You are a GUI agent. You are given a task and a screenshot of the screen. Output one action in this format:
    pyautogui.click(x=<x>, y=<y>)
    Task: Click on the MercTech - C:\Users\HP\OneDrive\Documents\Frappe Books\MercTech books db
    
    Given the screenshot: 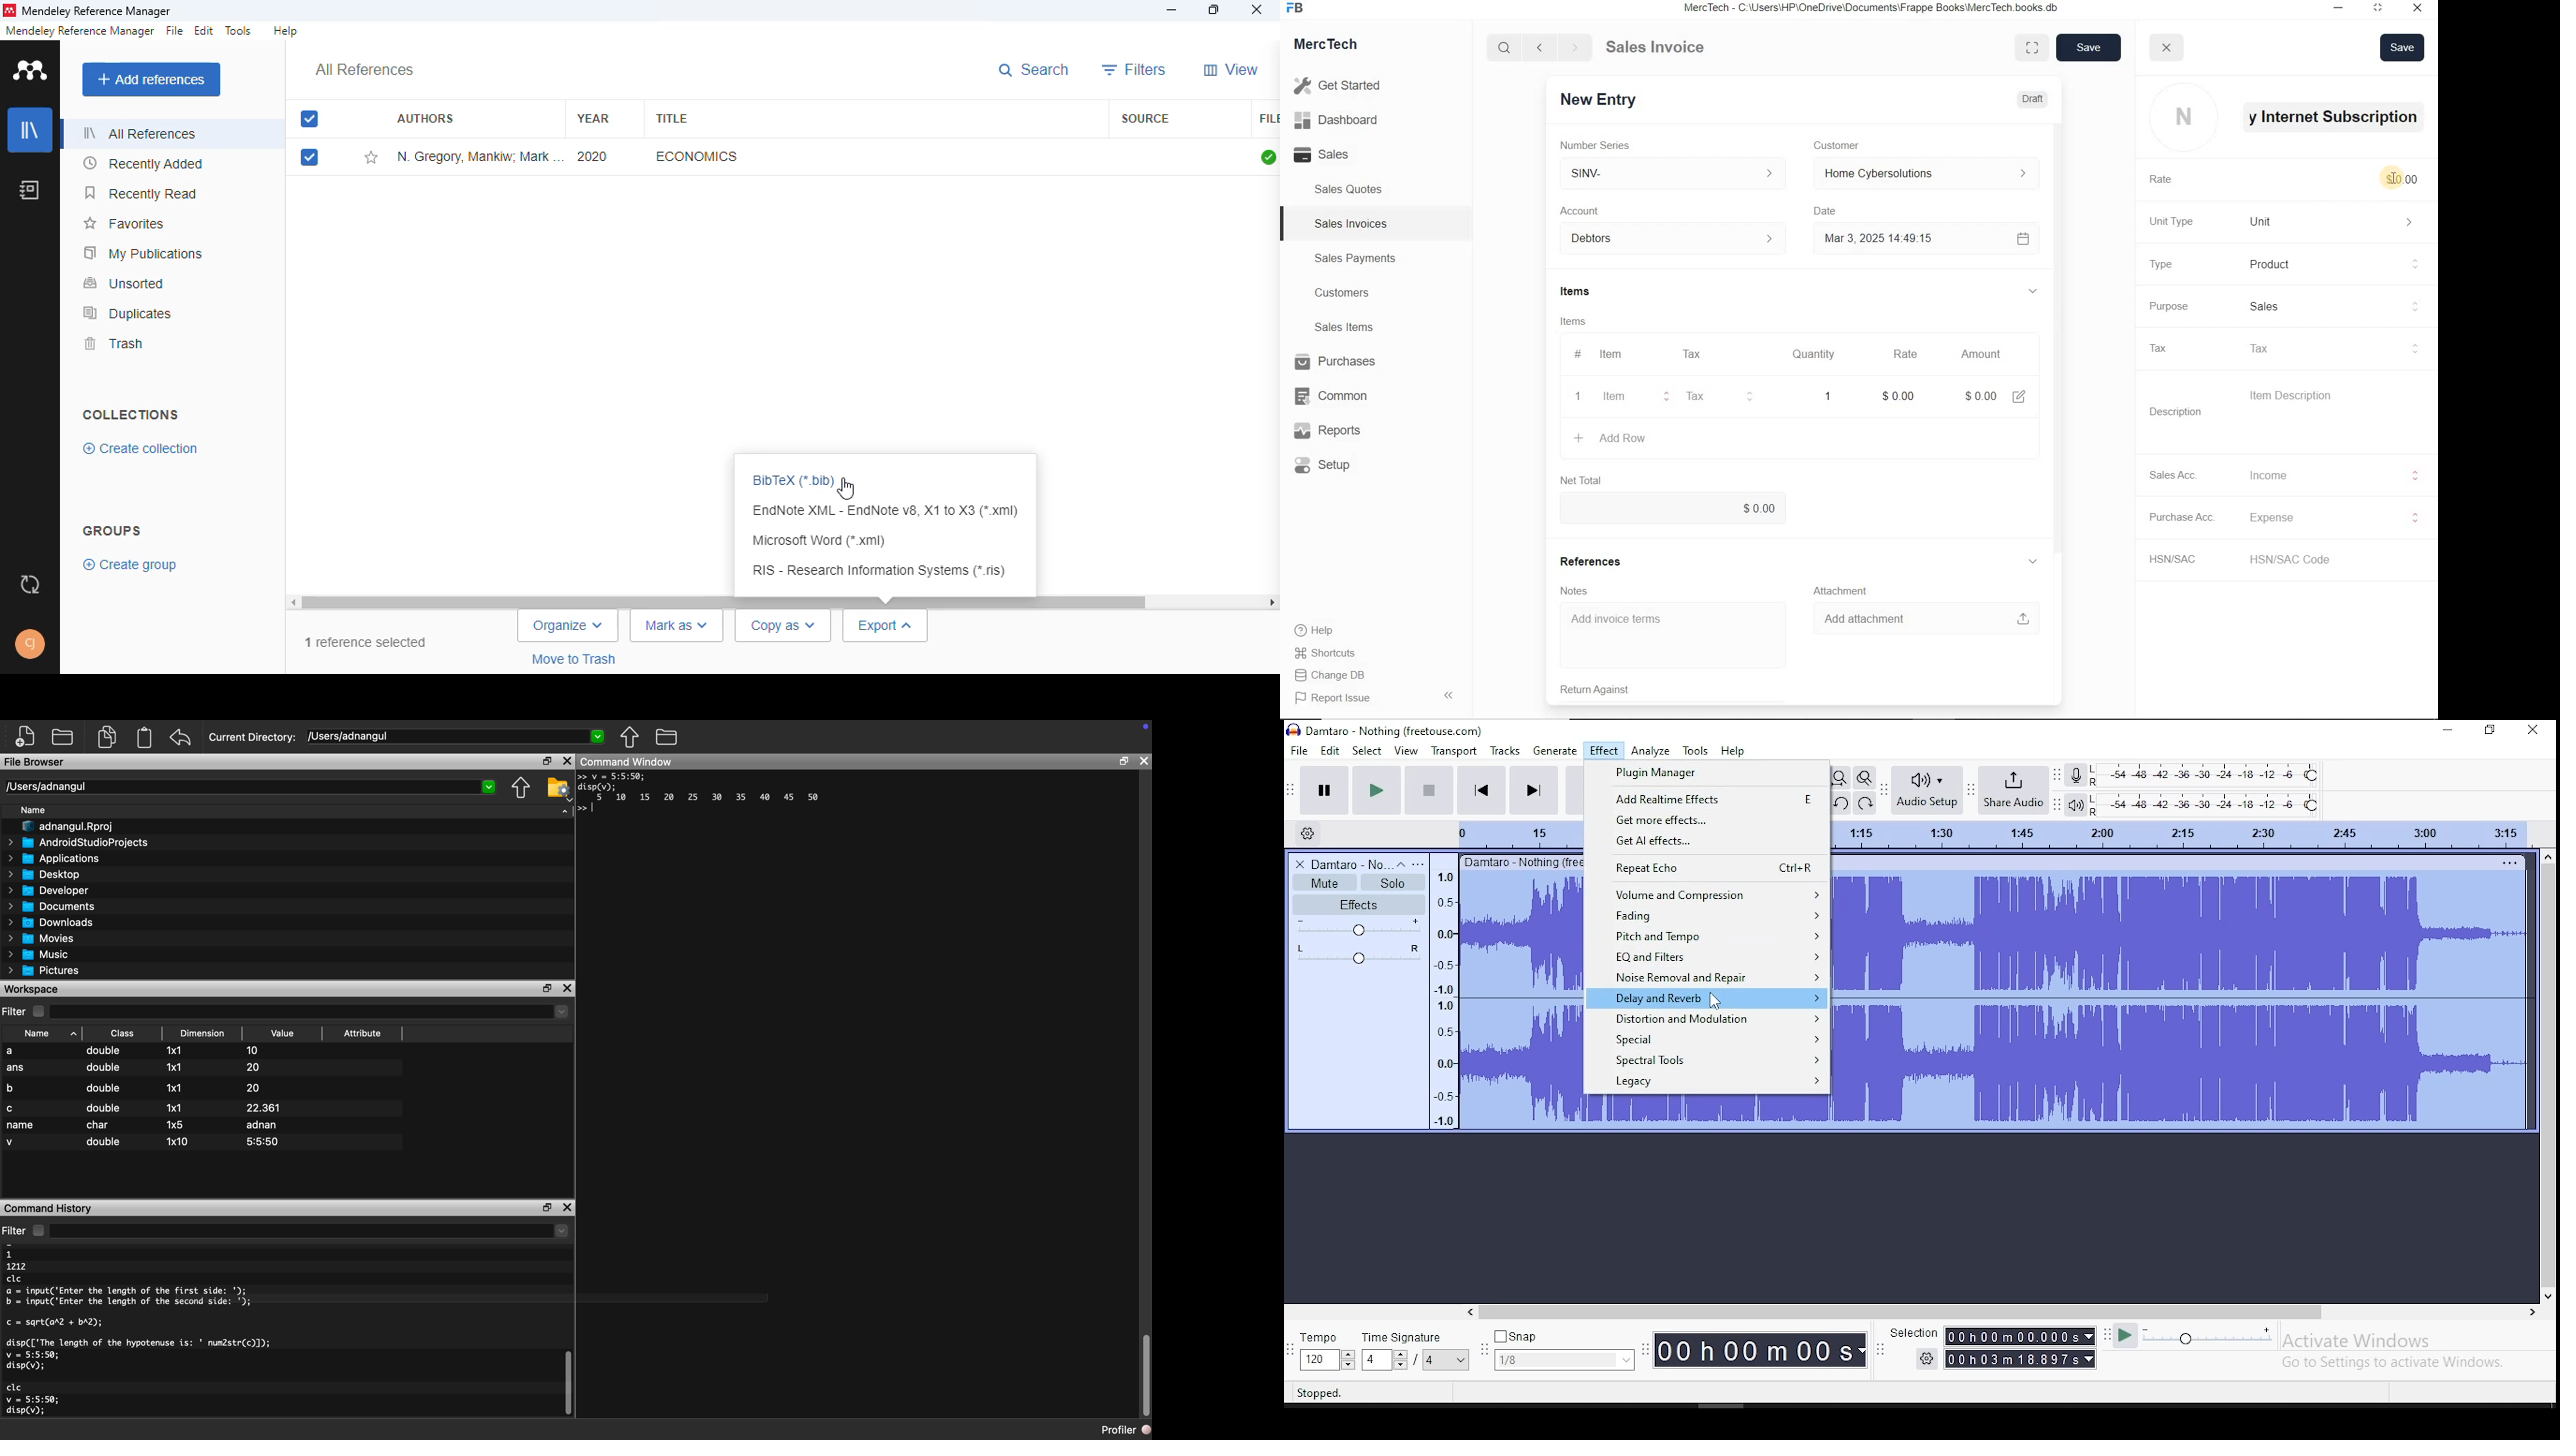 What is the action you would take?
    pyautogui.click(x=1873, y=8)
    